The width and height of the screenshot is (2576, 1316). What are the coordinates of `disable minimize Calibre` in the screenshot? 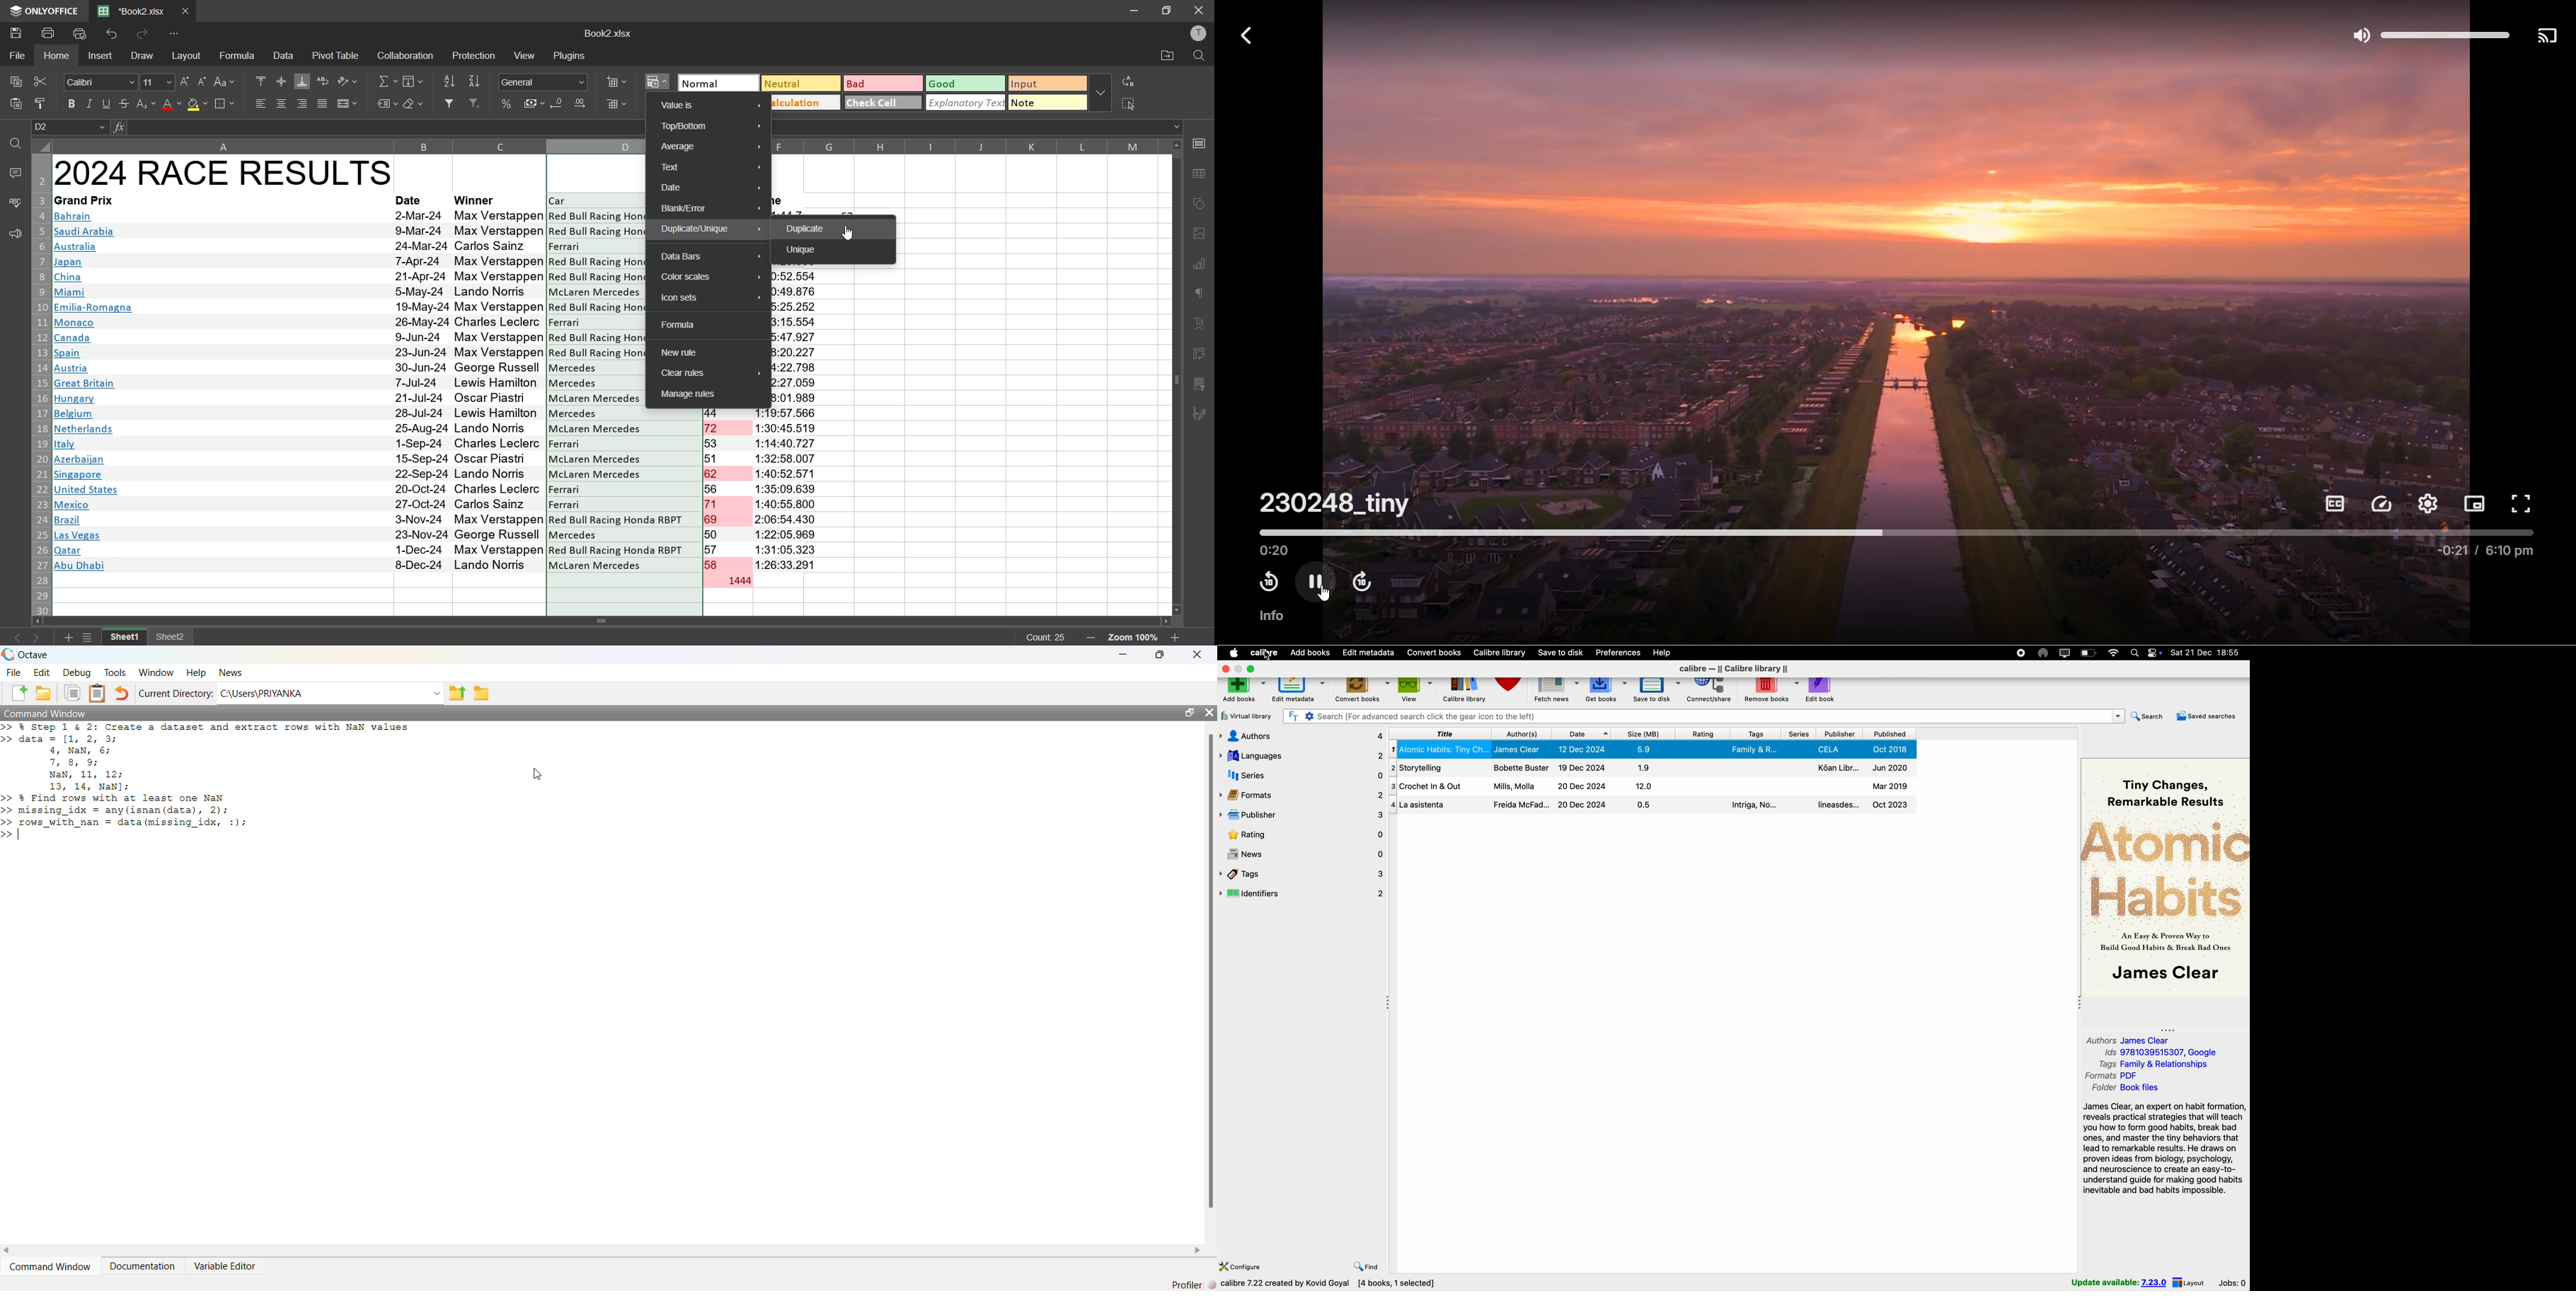 It's located at (1238, 669).